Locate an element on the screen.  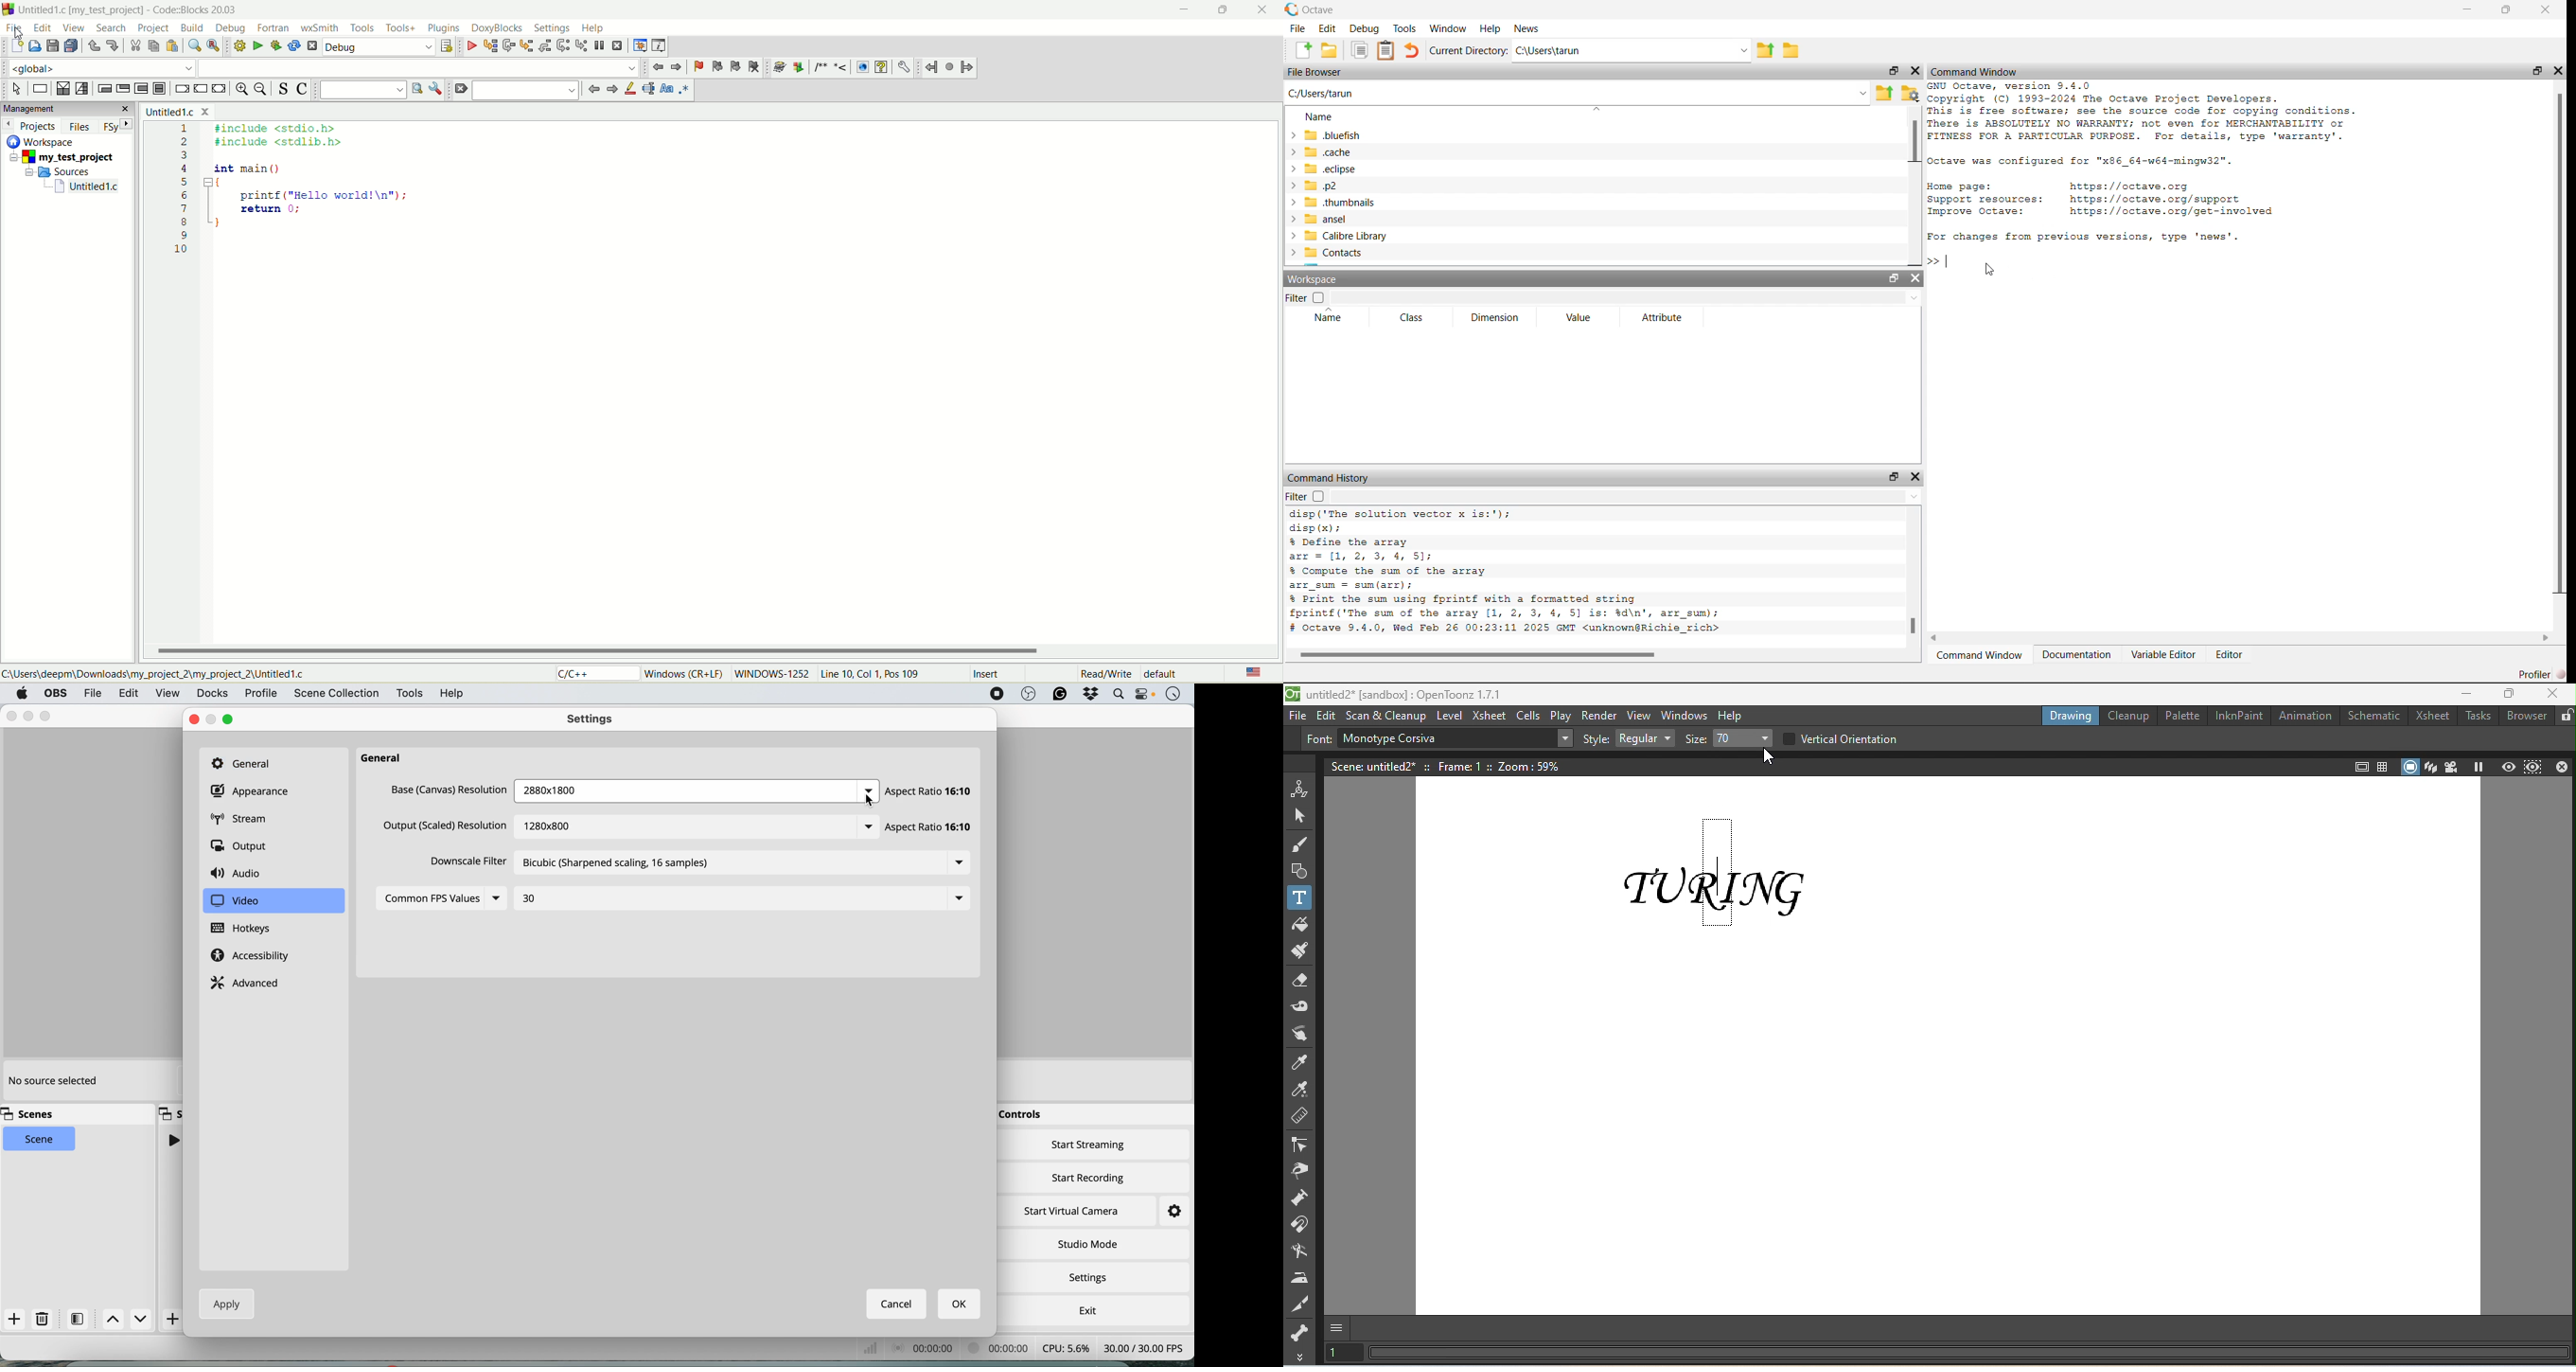
blank space is located at coordinates (526, 89).